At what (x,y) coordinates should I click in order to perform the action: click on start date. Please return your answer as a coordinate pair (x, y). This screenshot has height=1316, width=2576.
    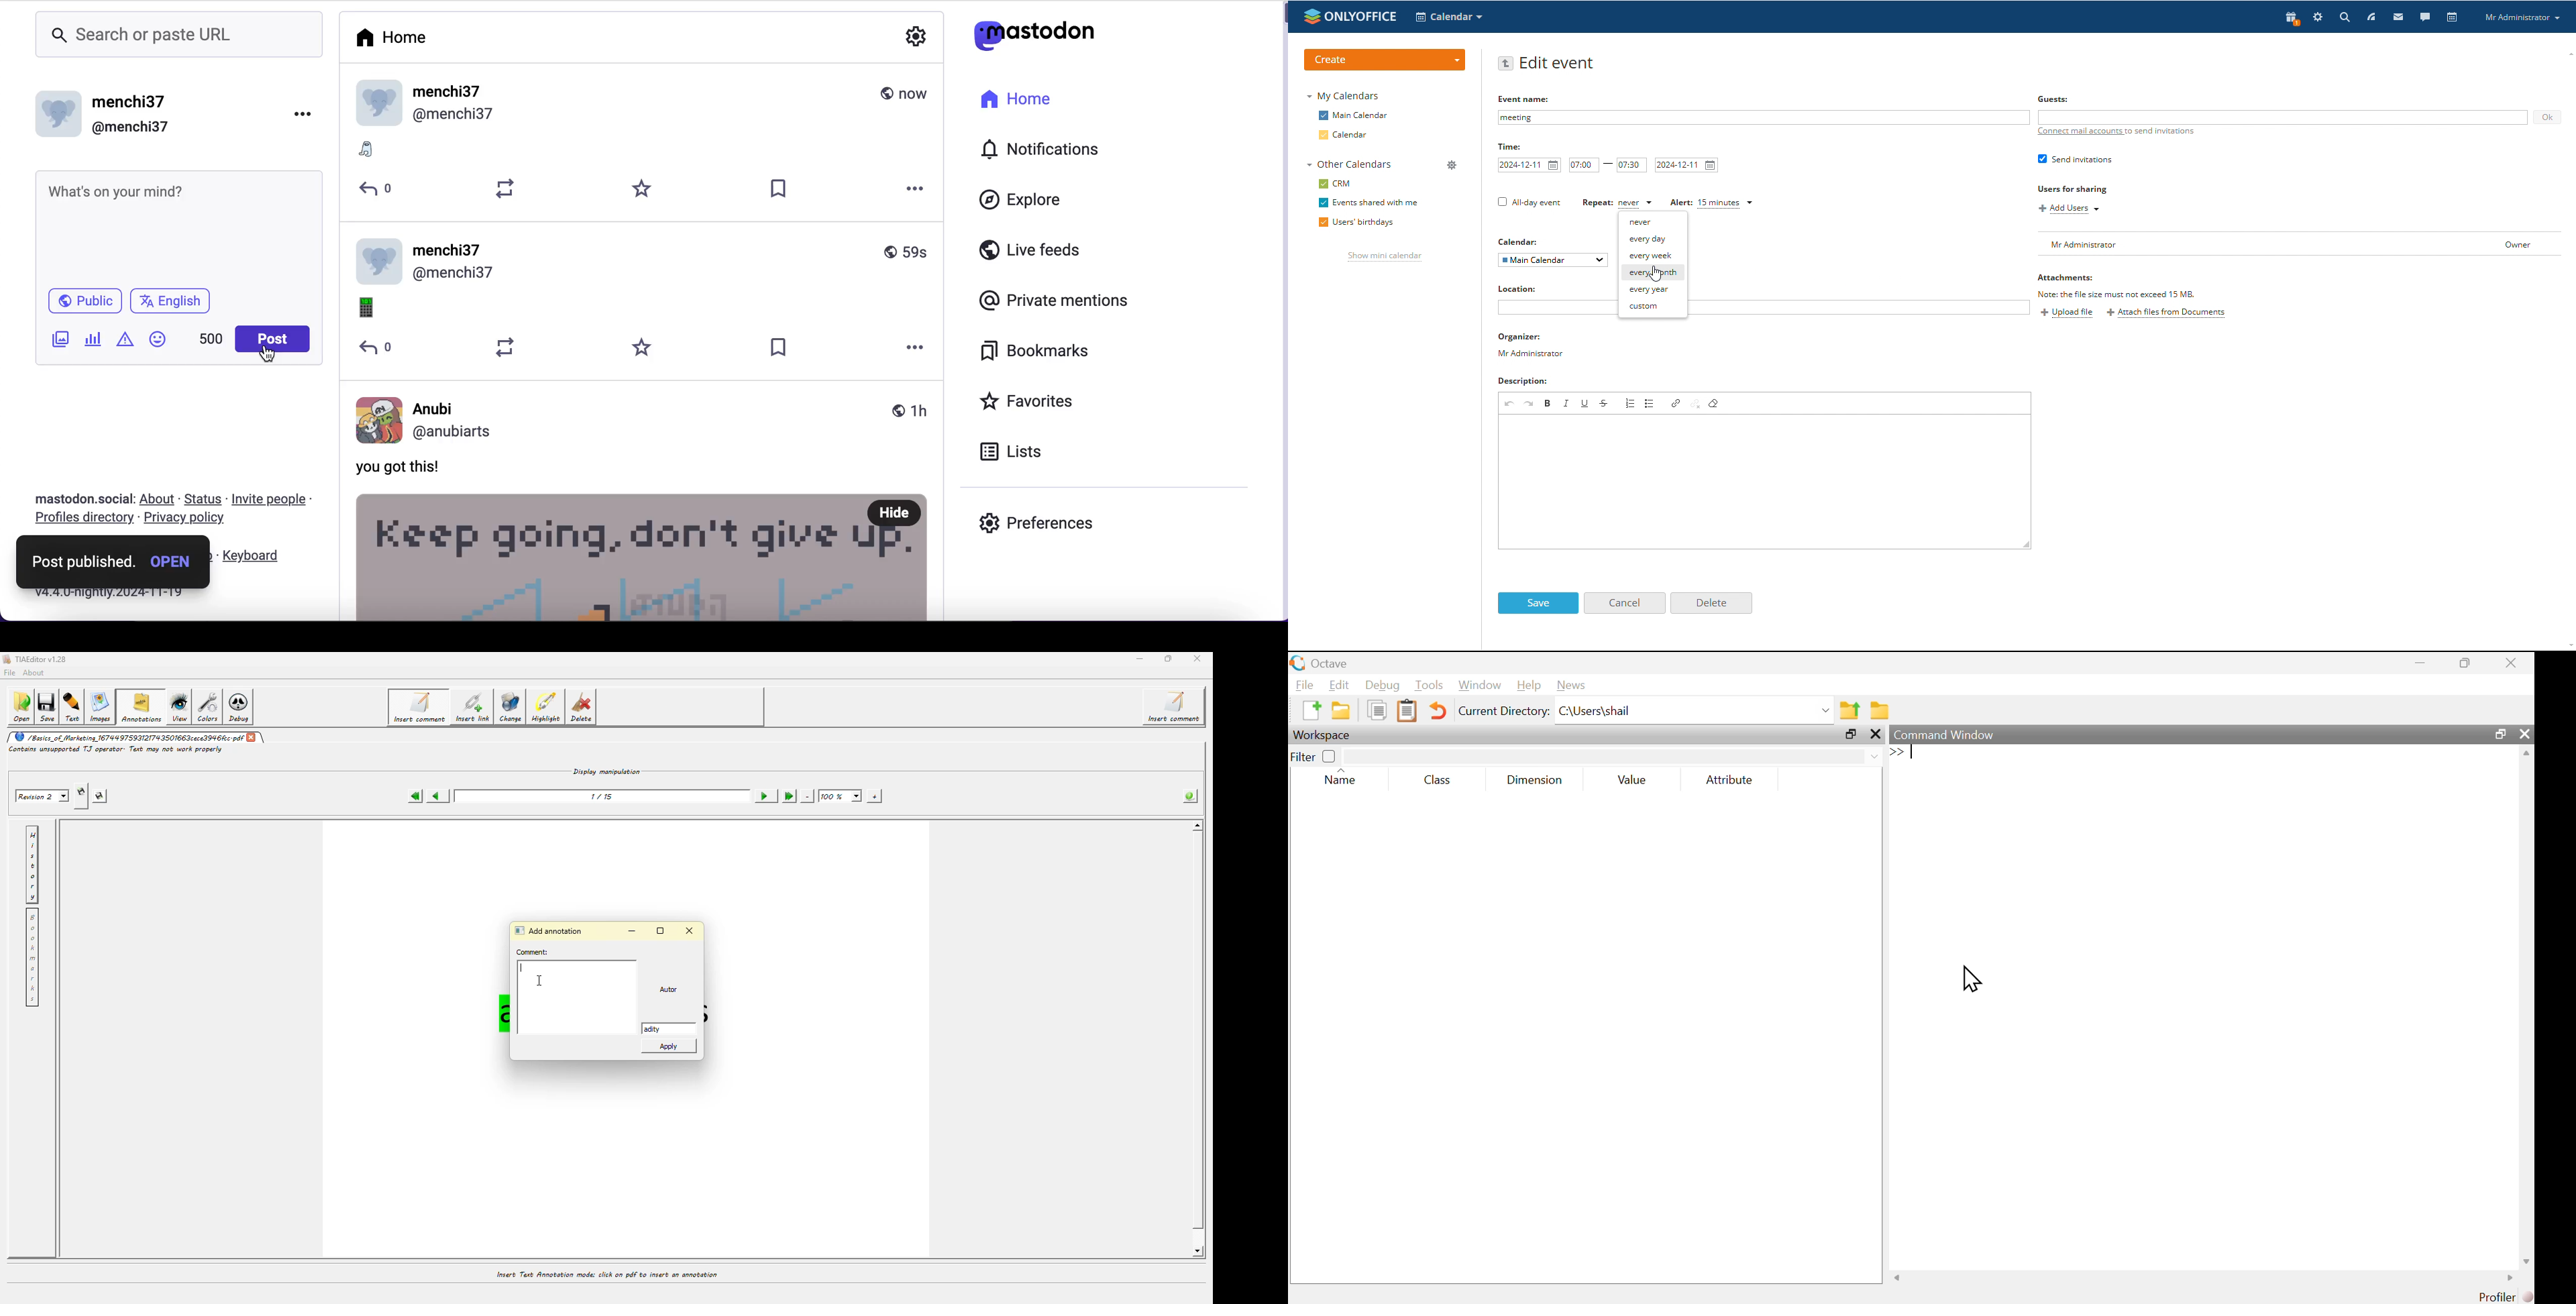
    Looking at the image, I should click on (1529, 165).